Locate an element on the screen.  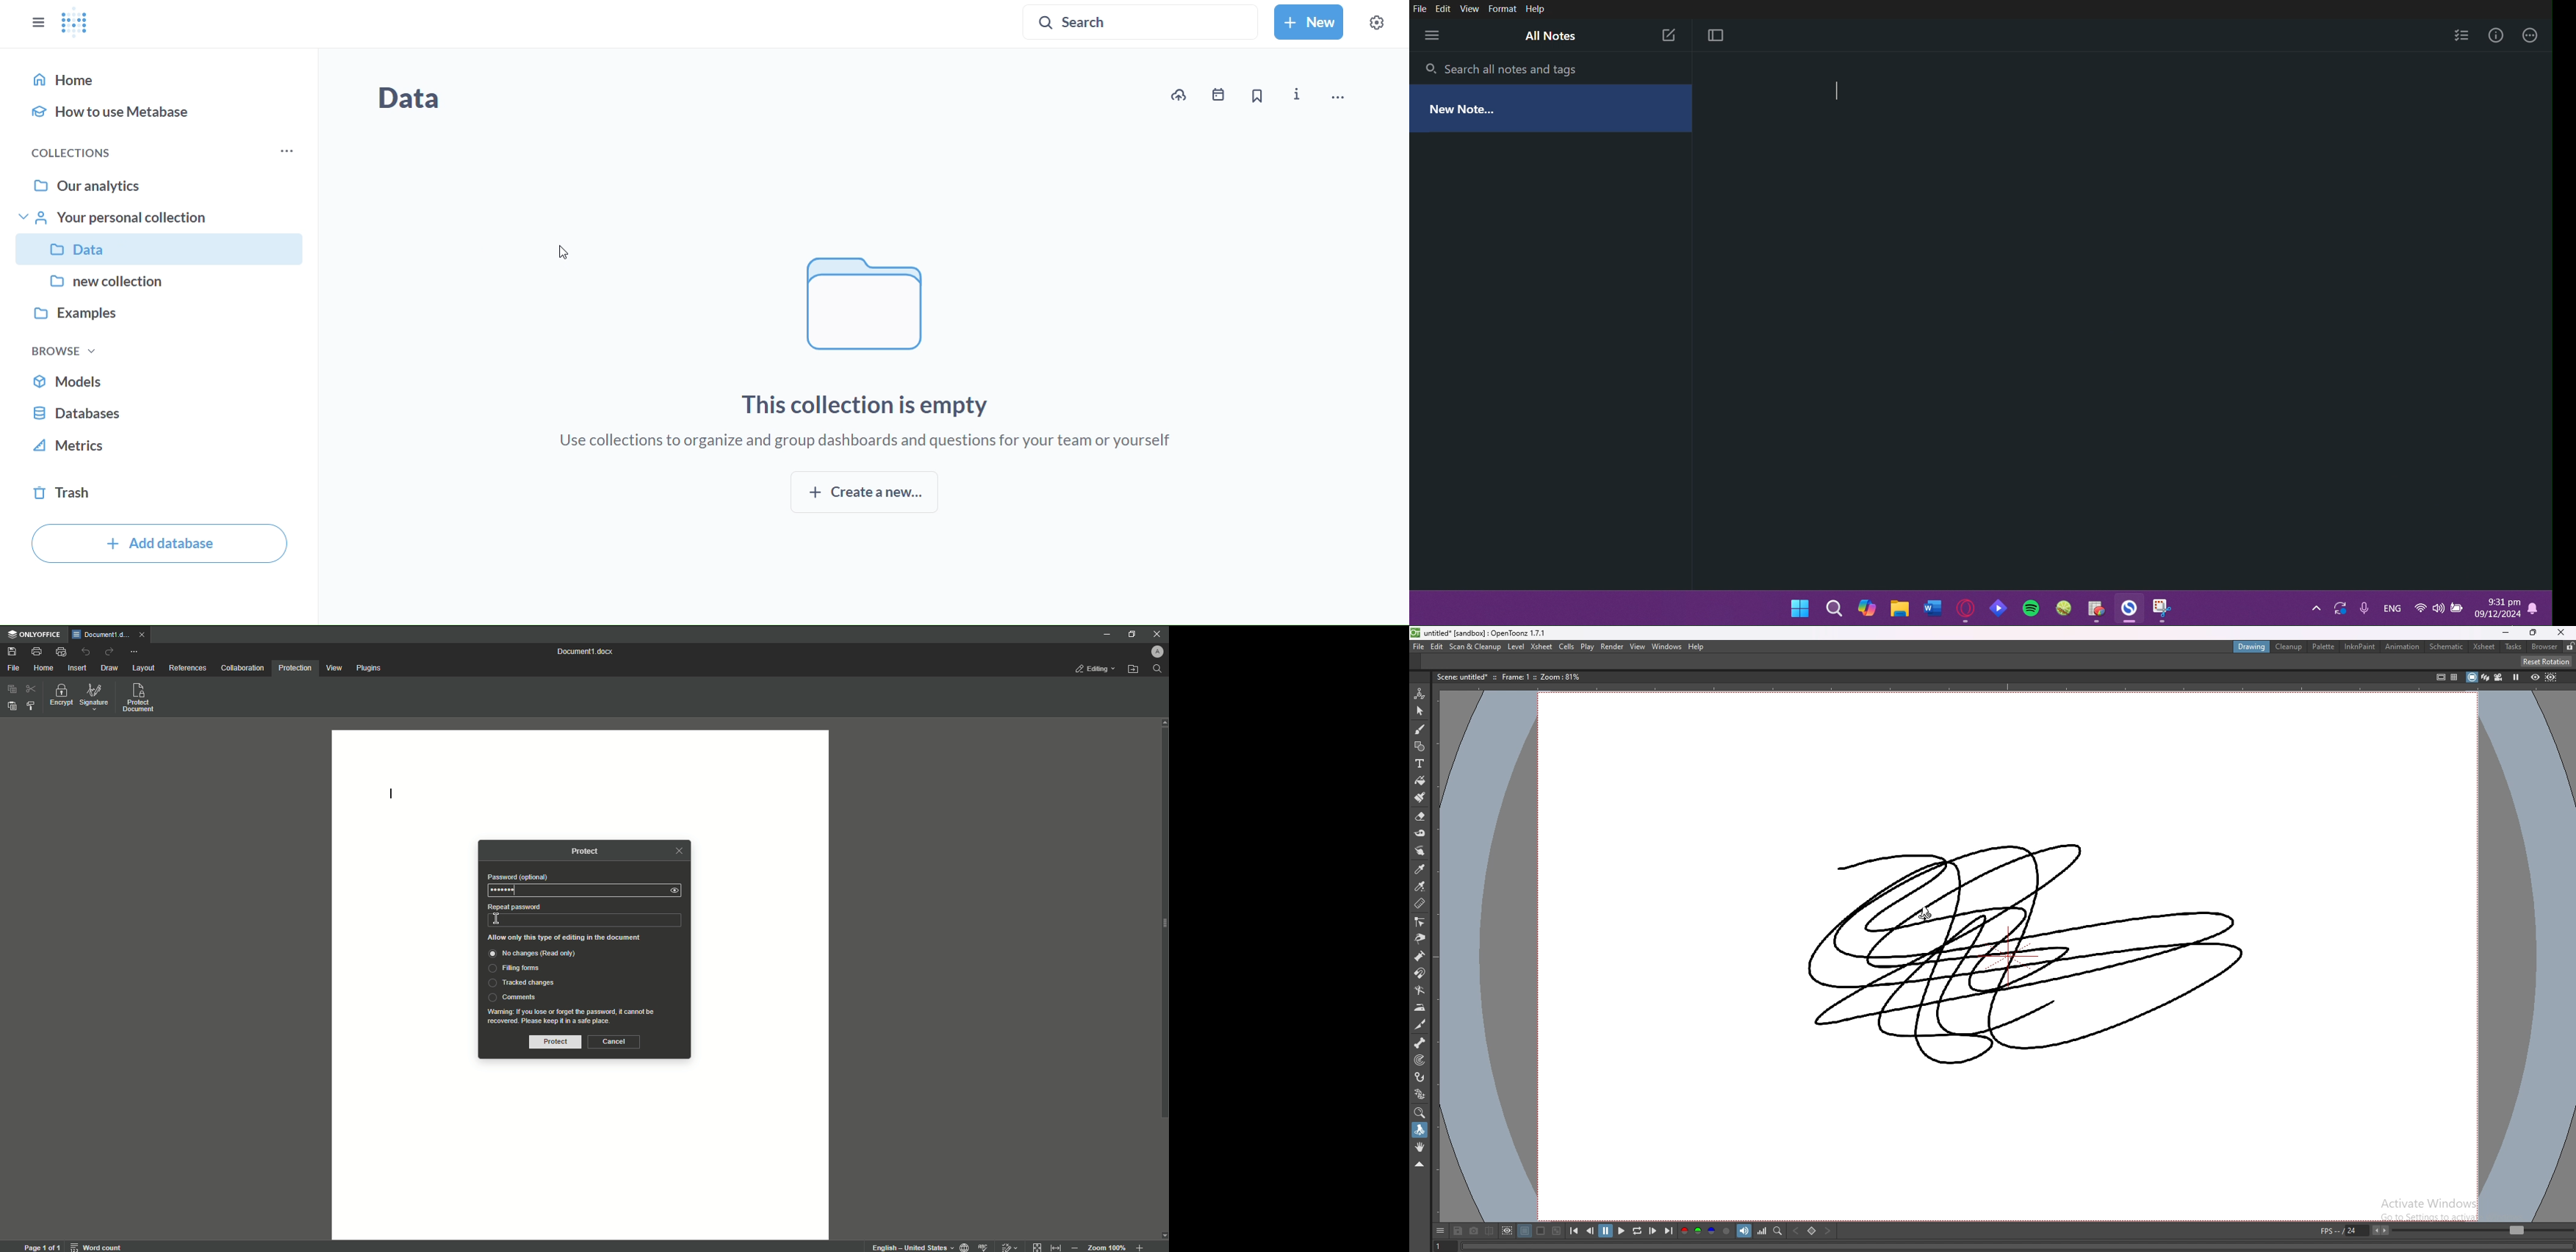
our analytics is located at coordinates (161, 183).